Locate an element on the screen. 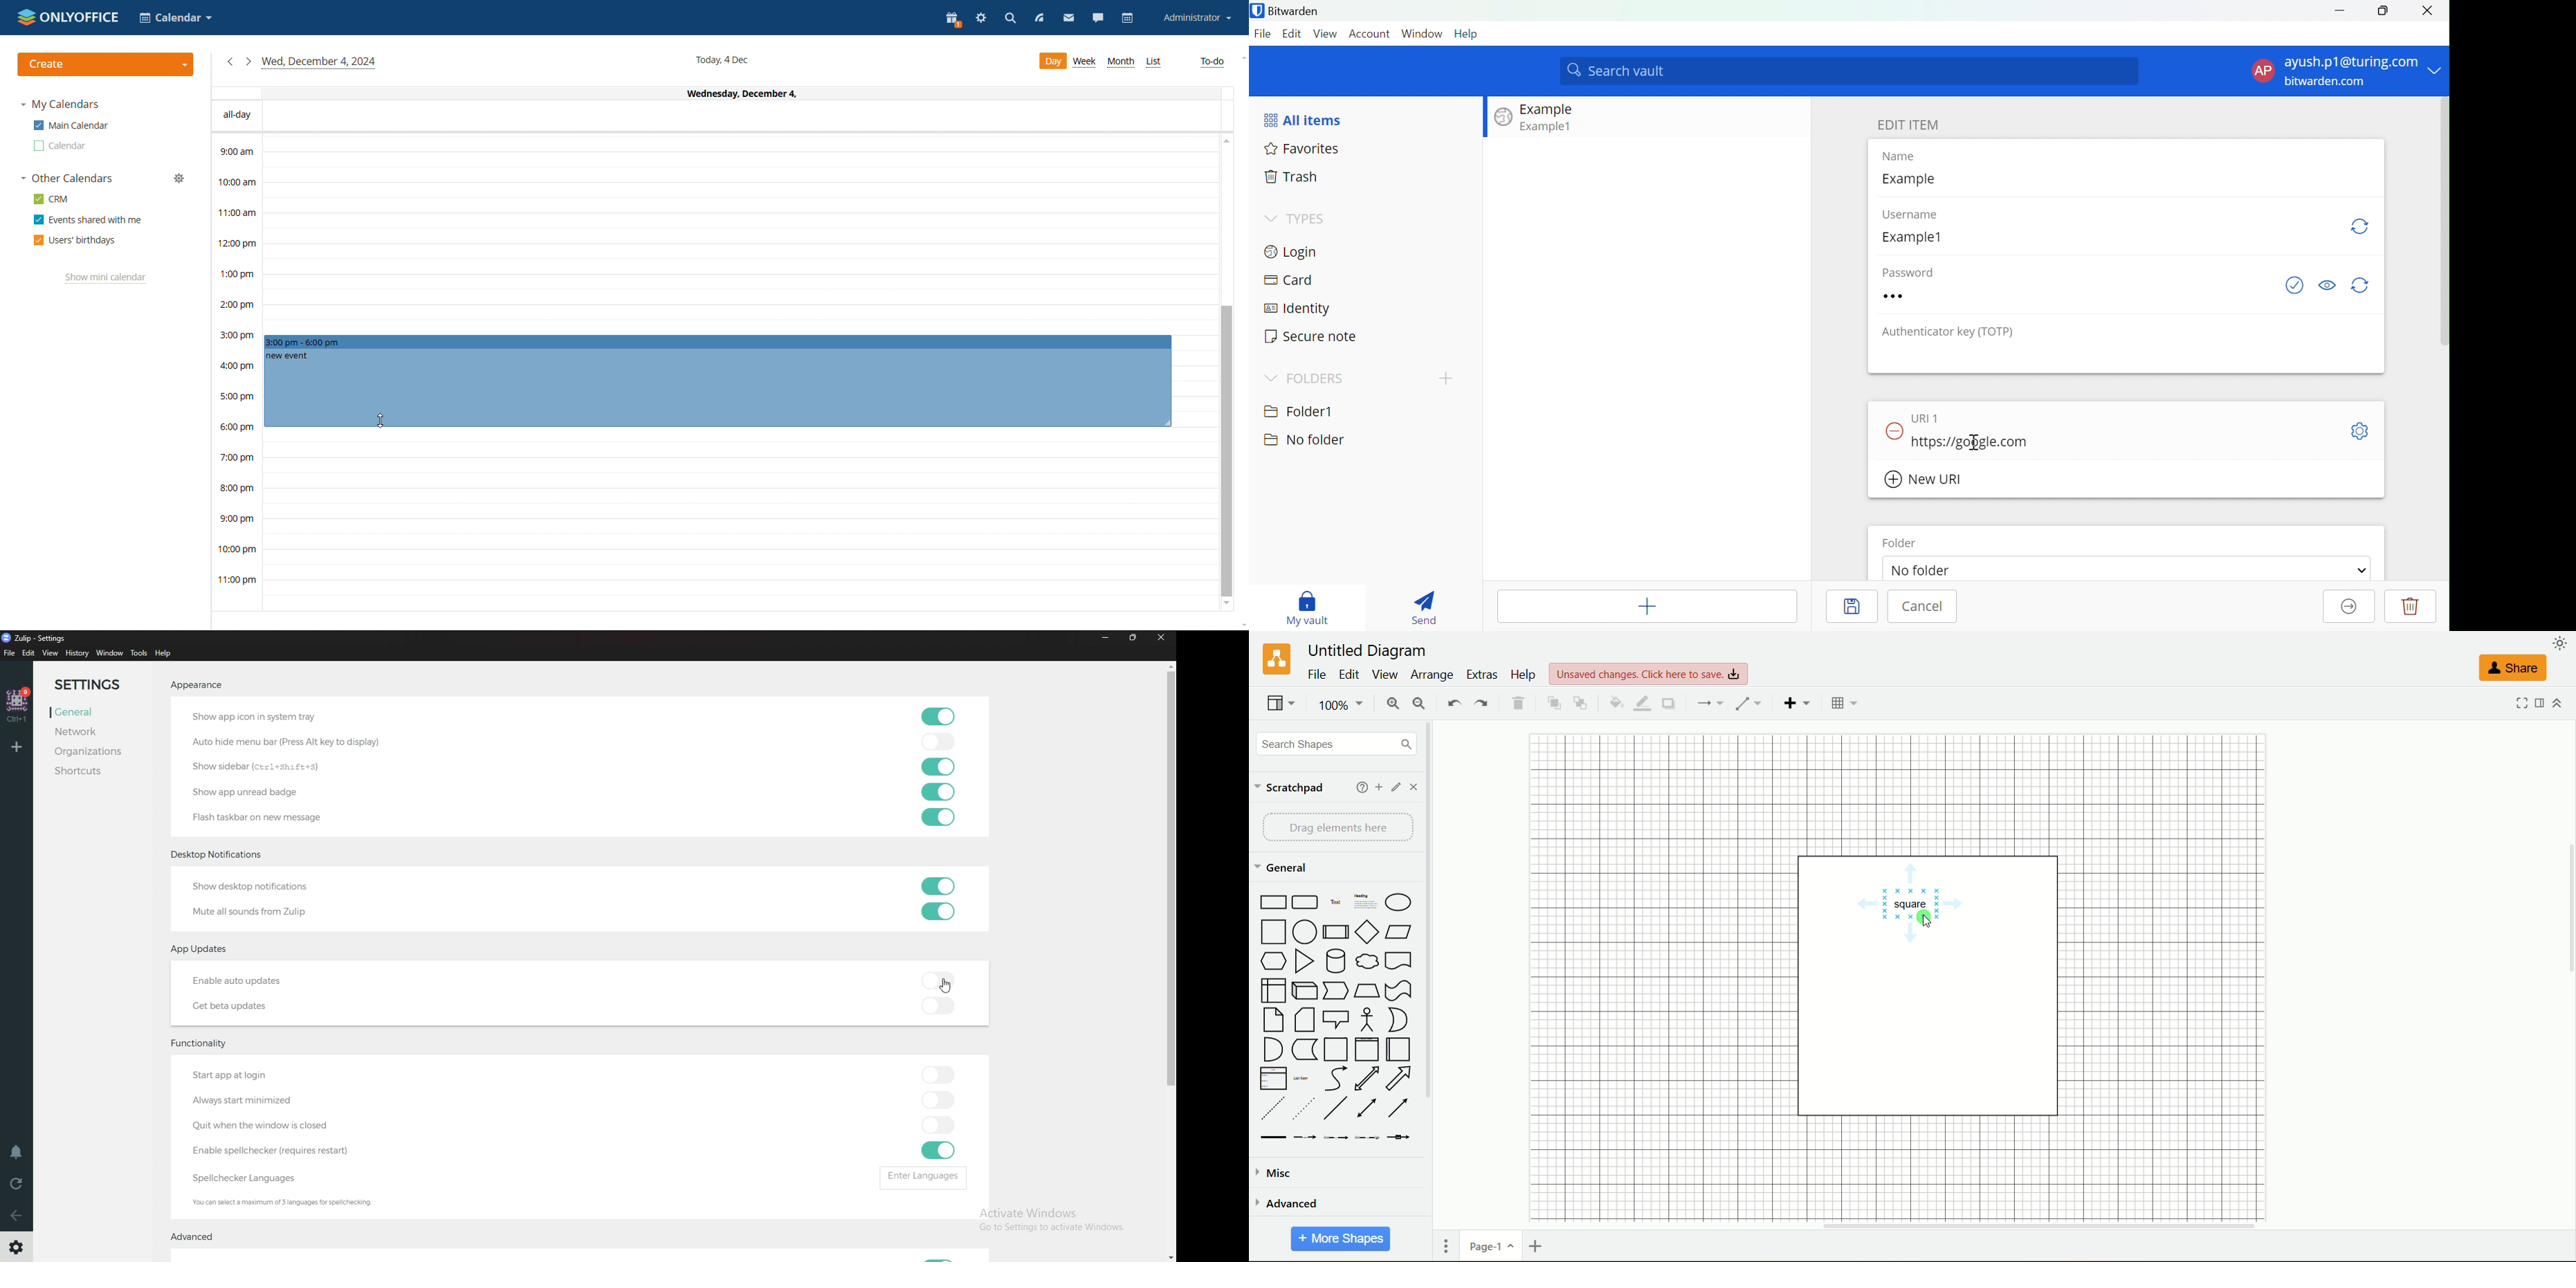  help is located at coordinates (1521, 675).